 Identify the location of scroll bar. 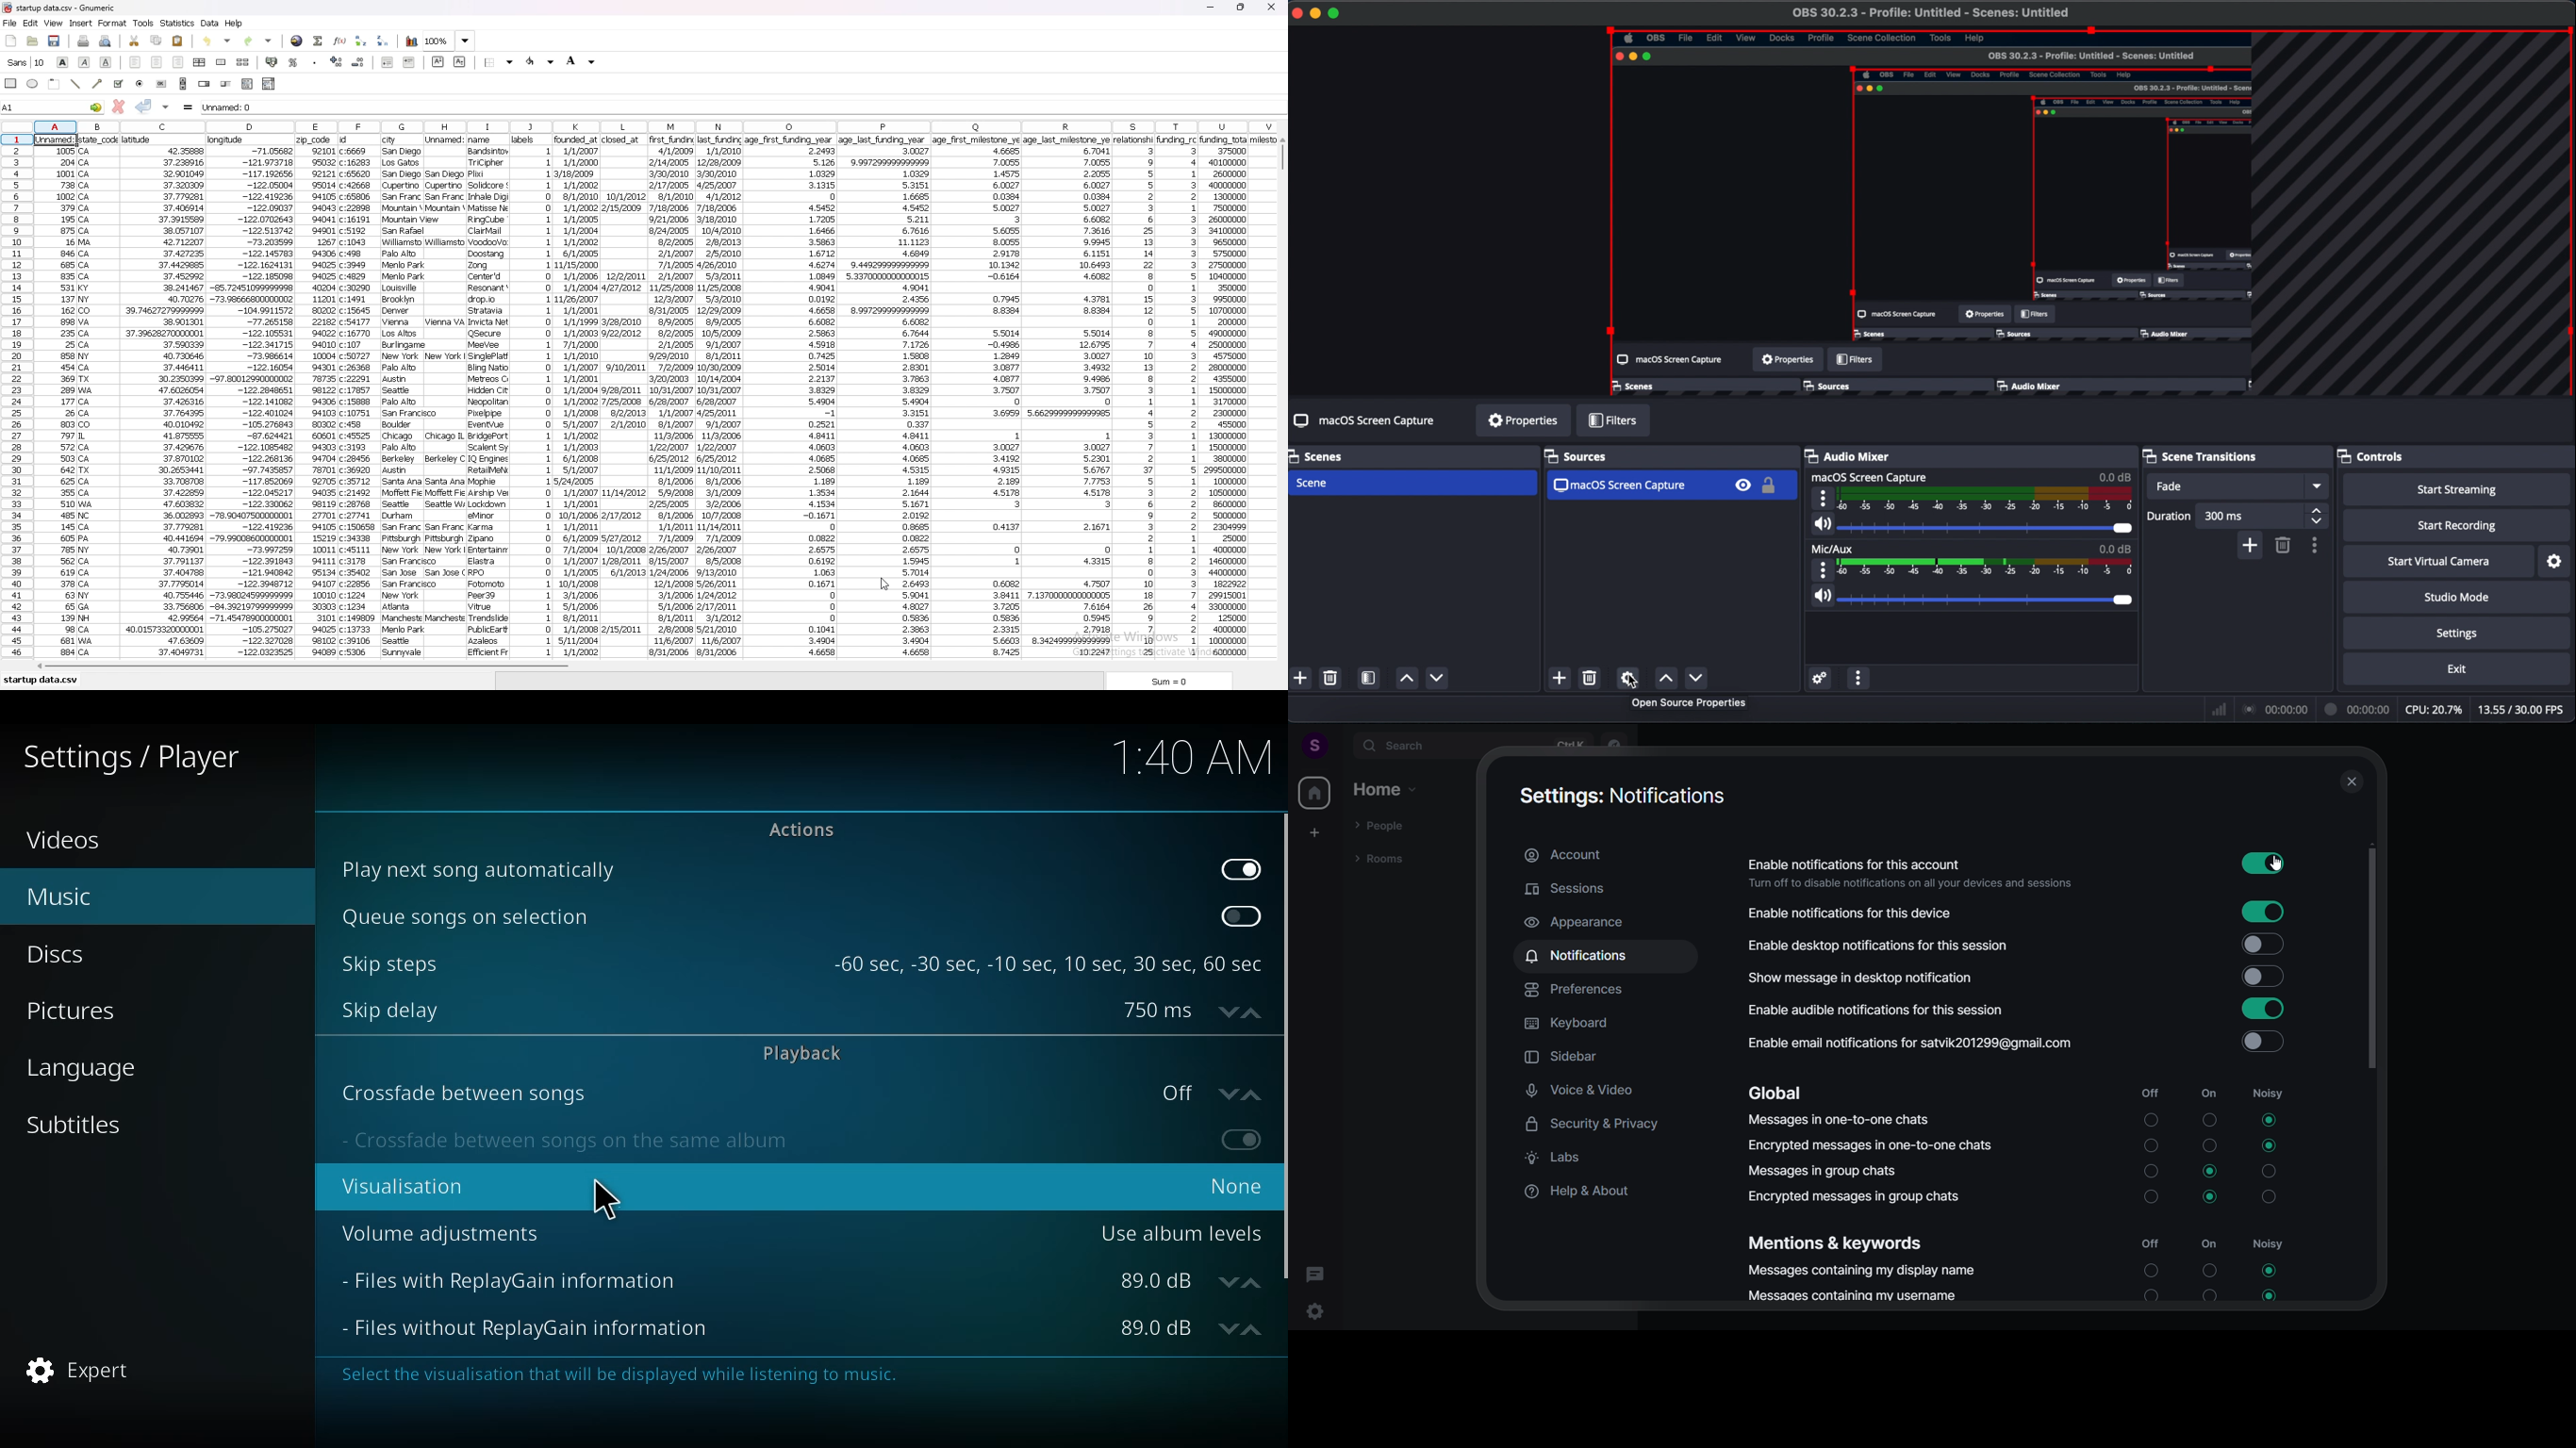
(1282, 1045).